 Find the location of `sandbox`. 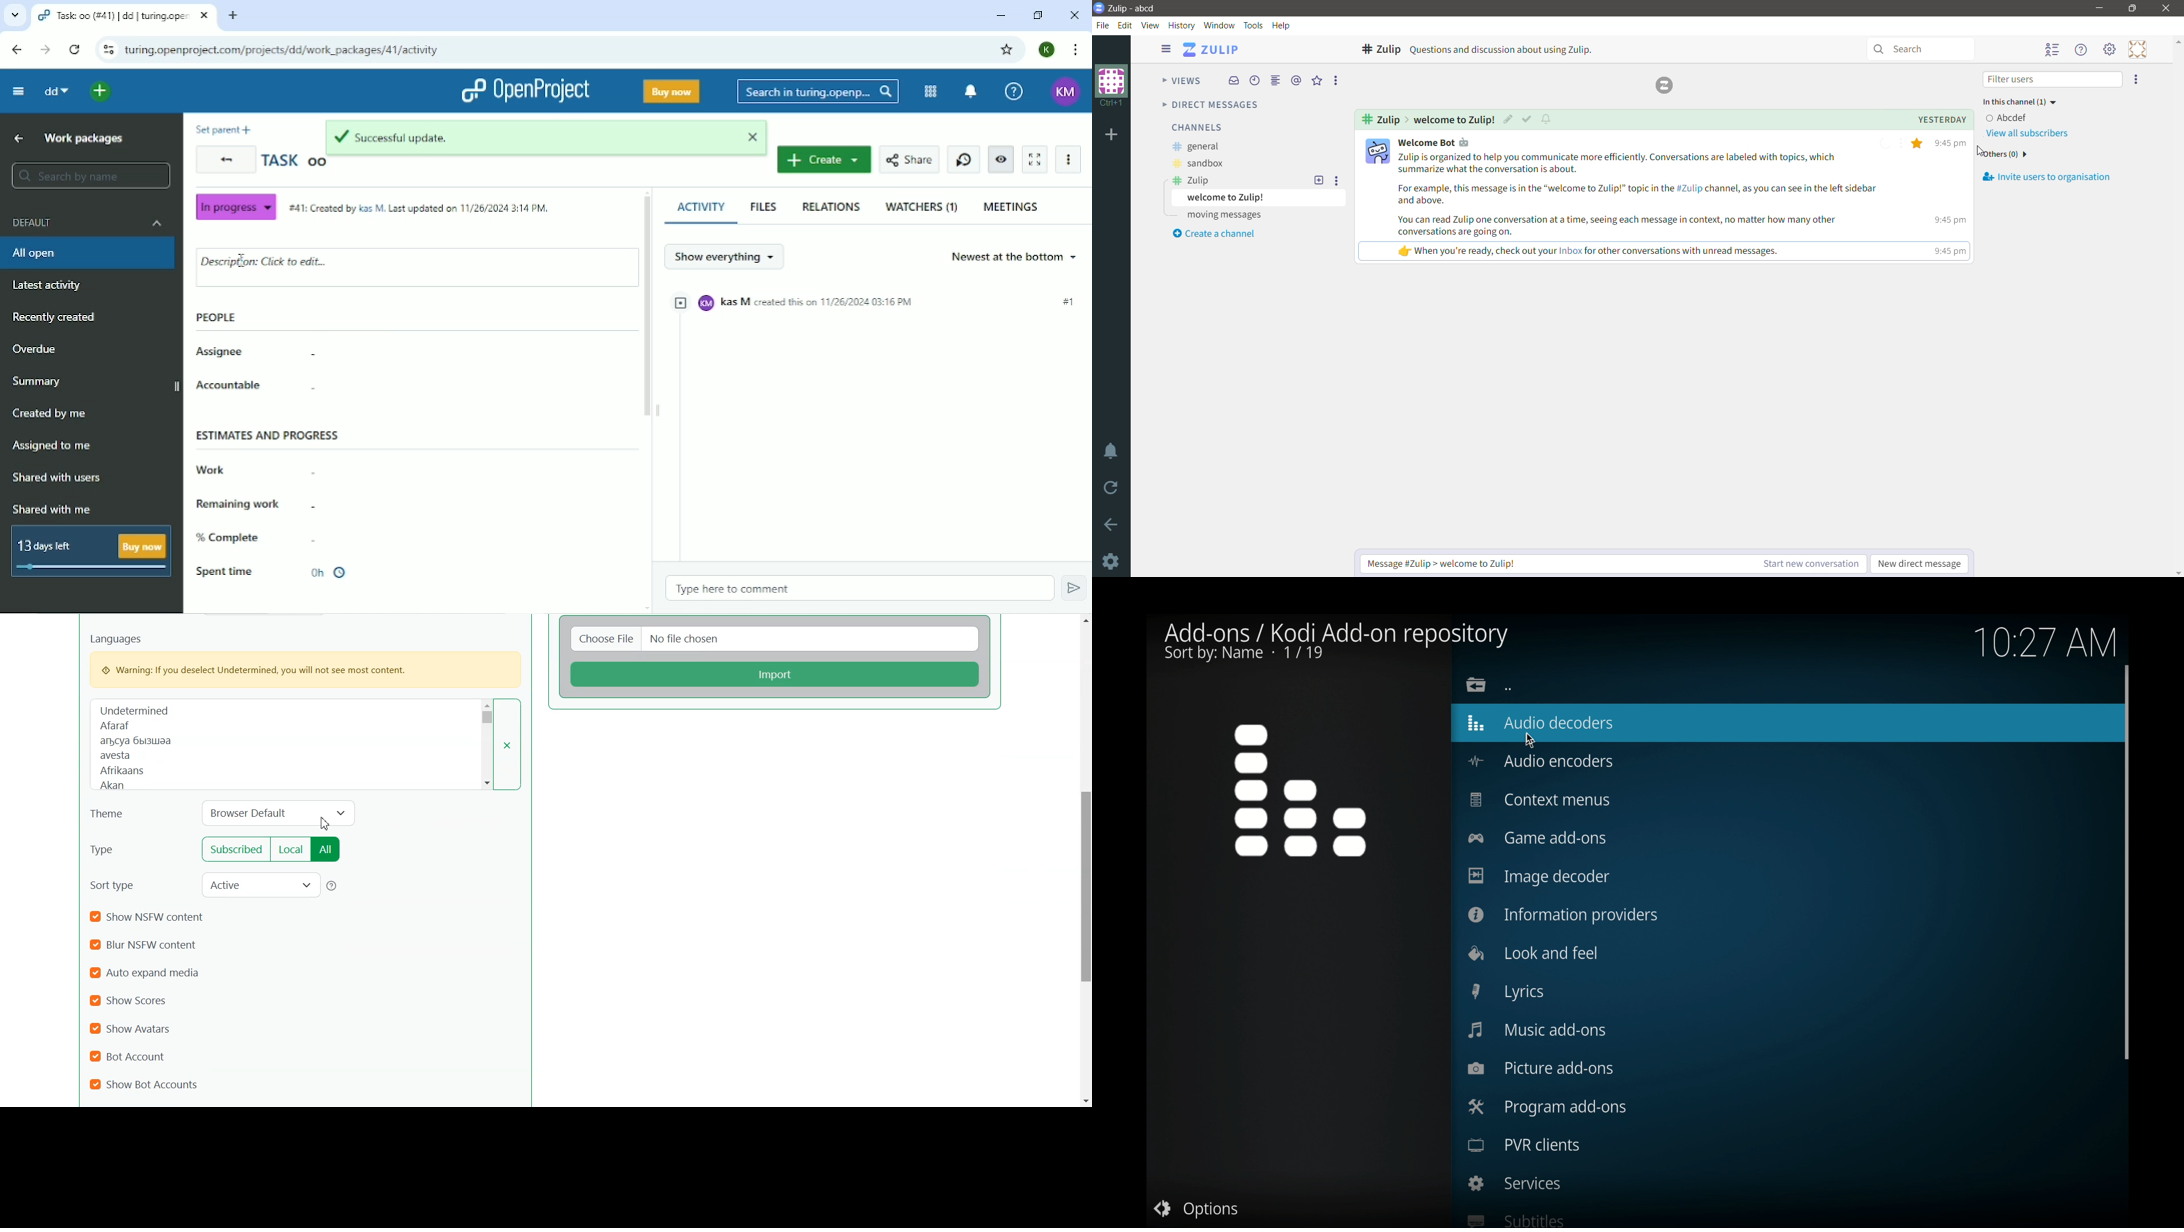

sandbox is located at coordinates (1198, 164).